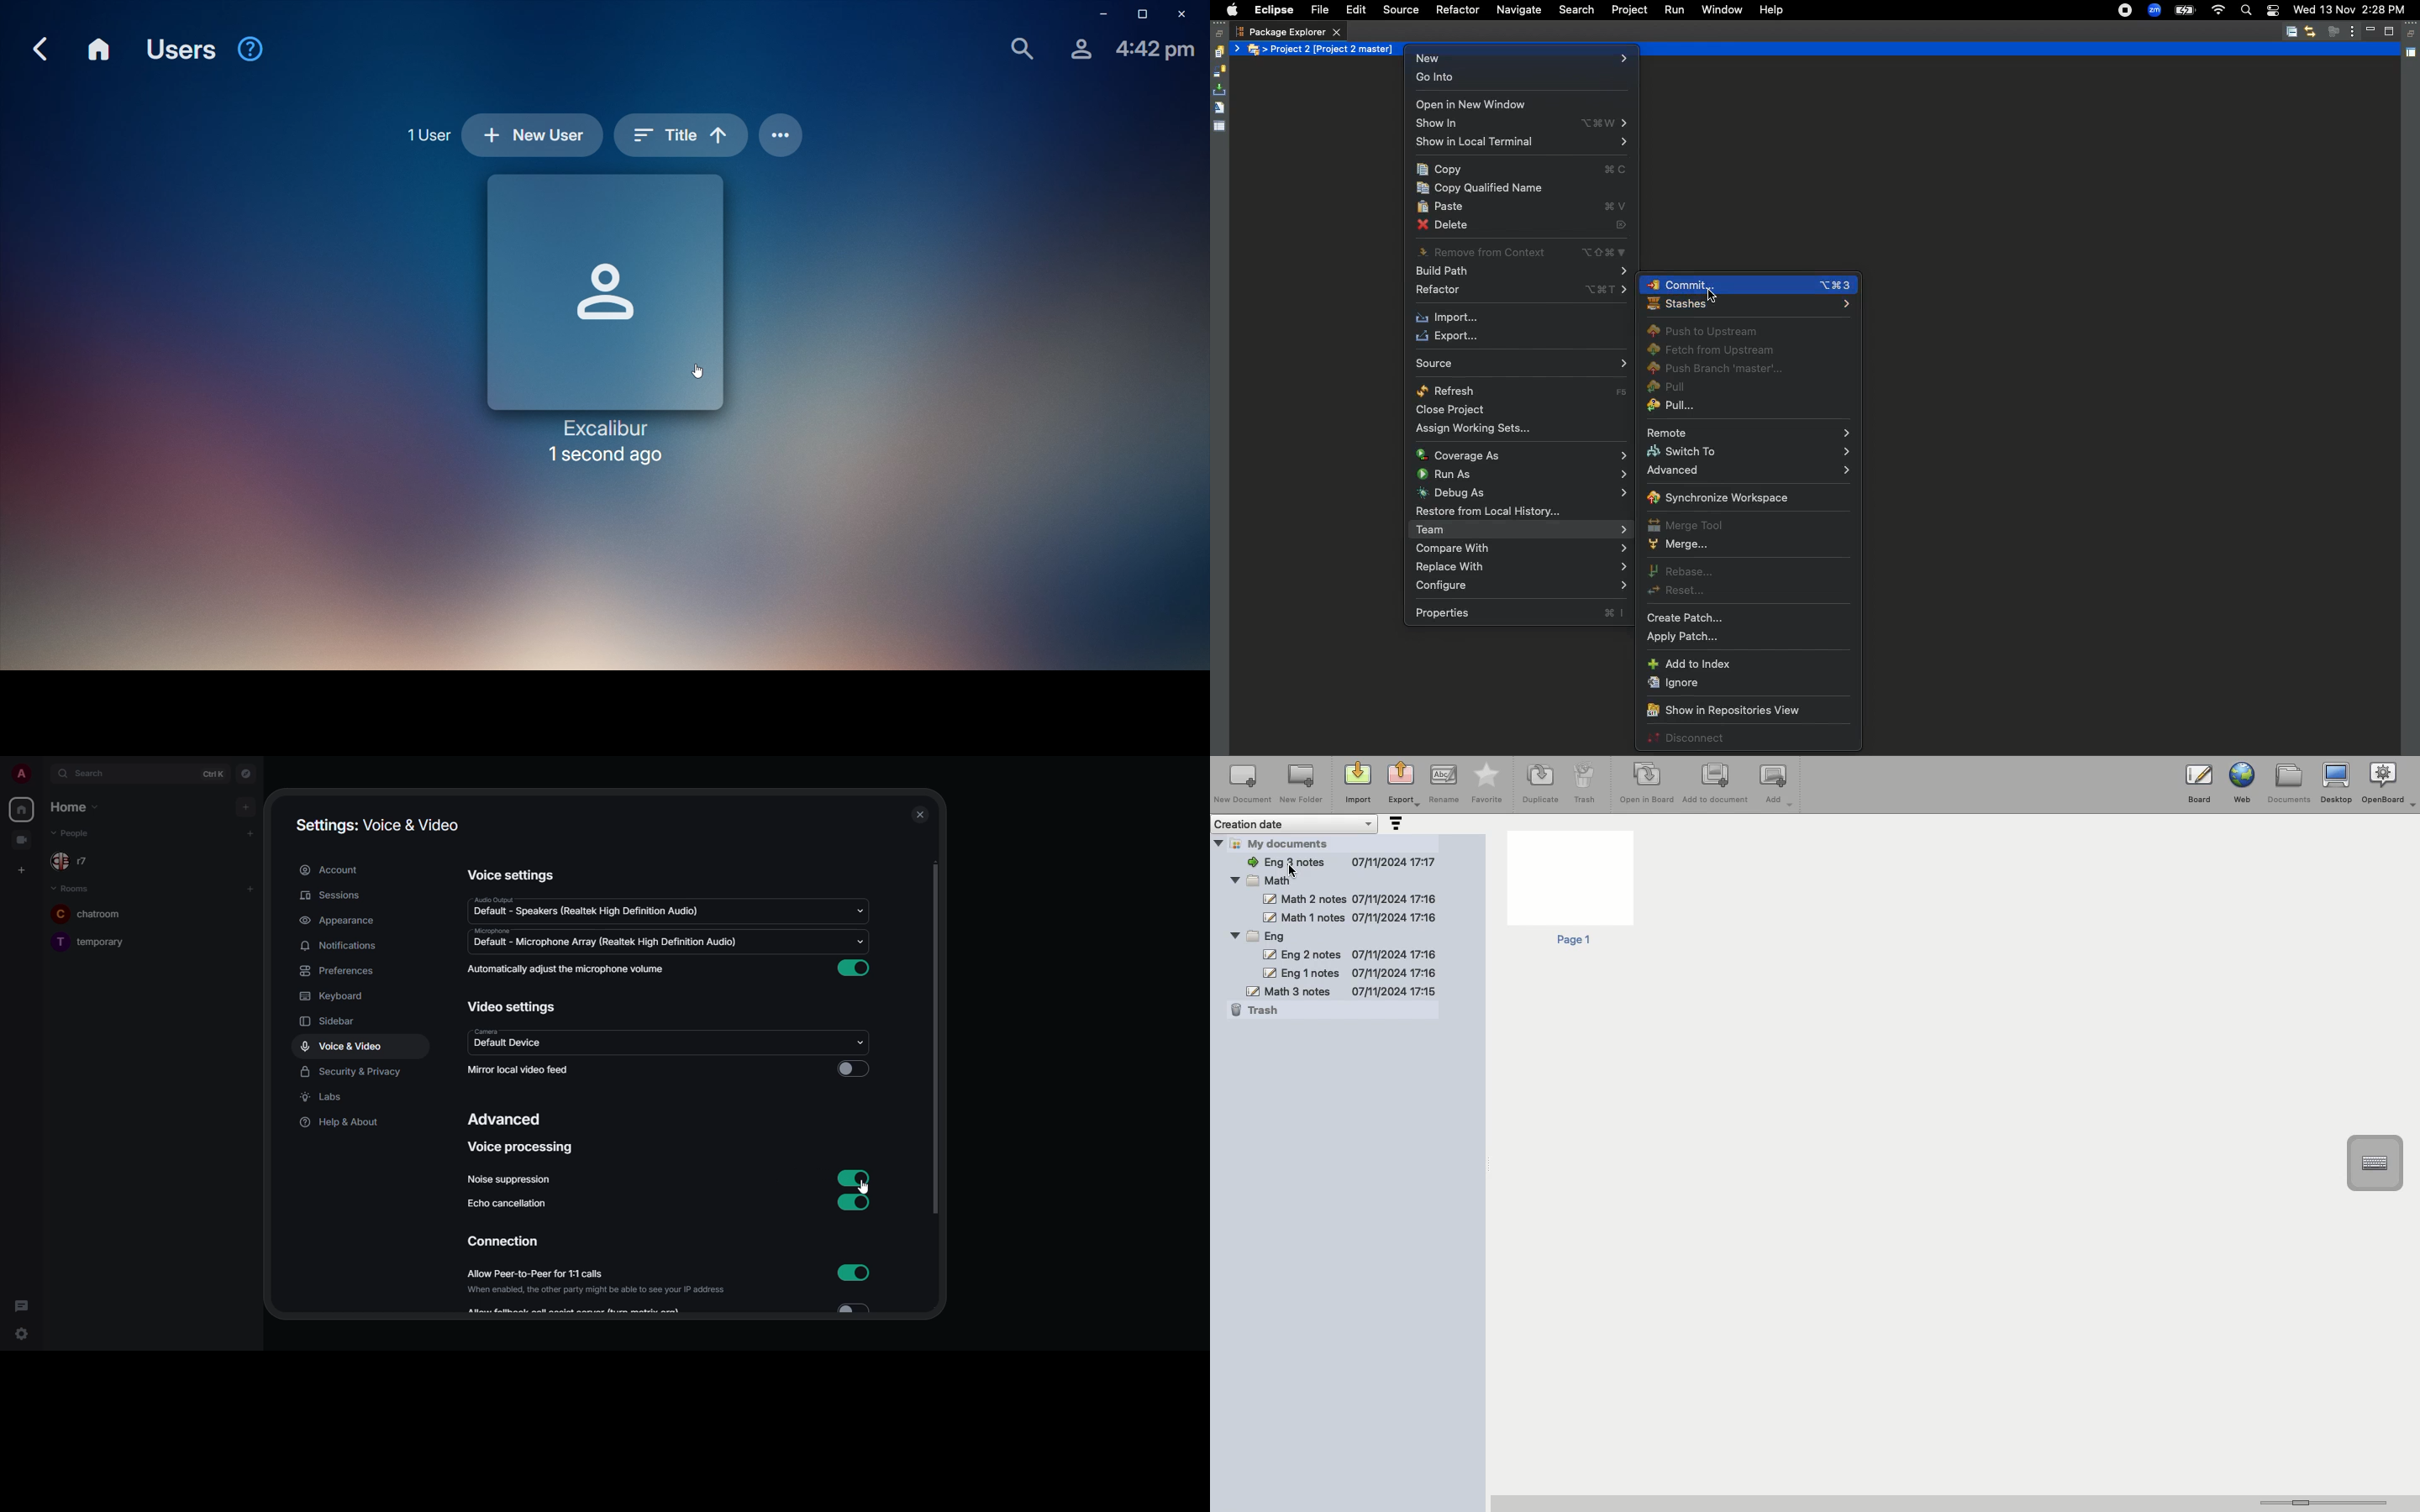  I want to click on sessions, so click(330, 896).